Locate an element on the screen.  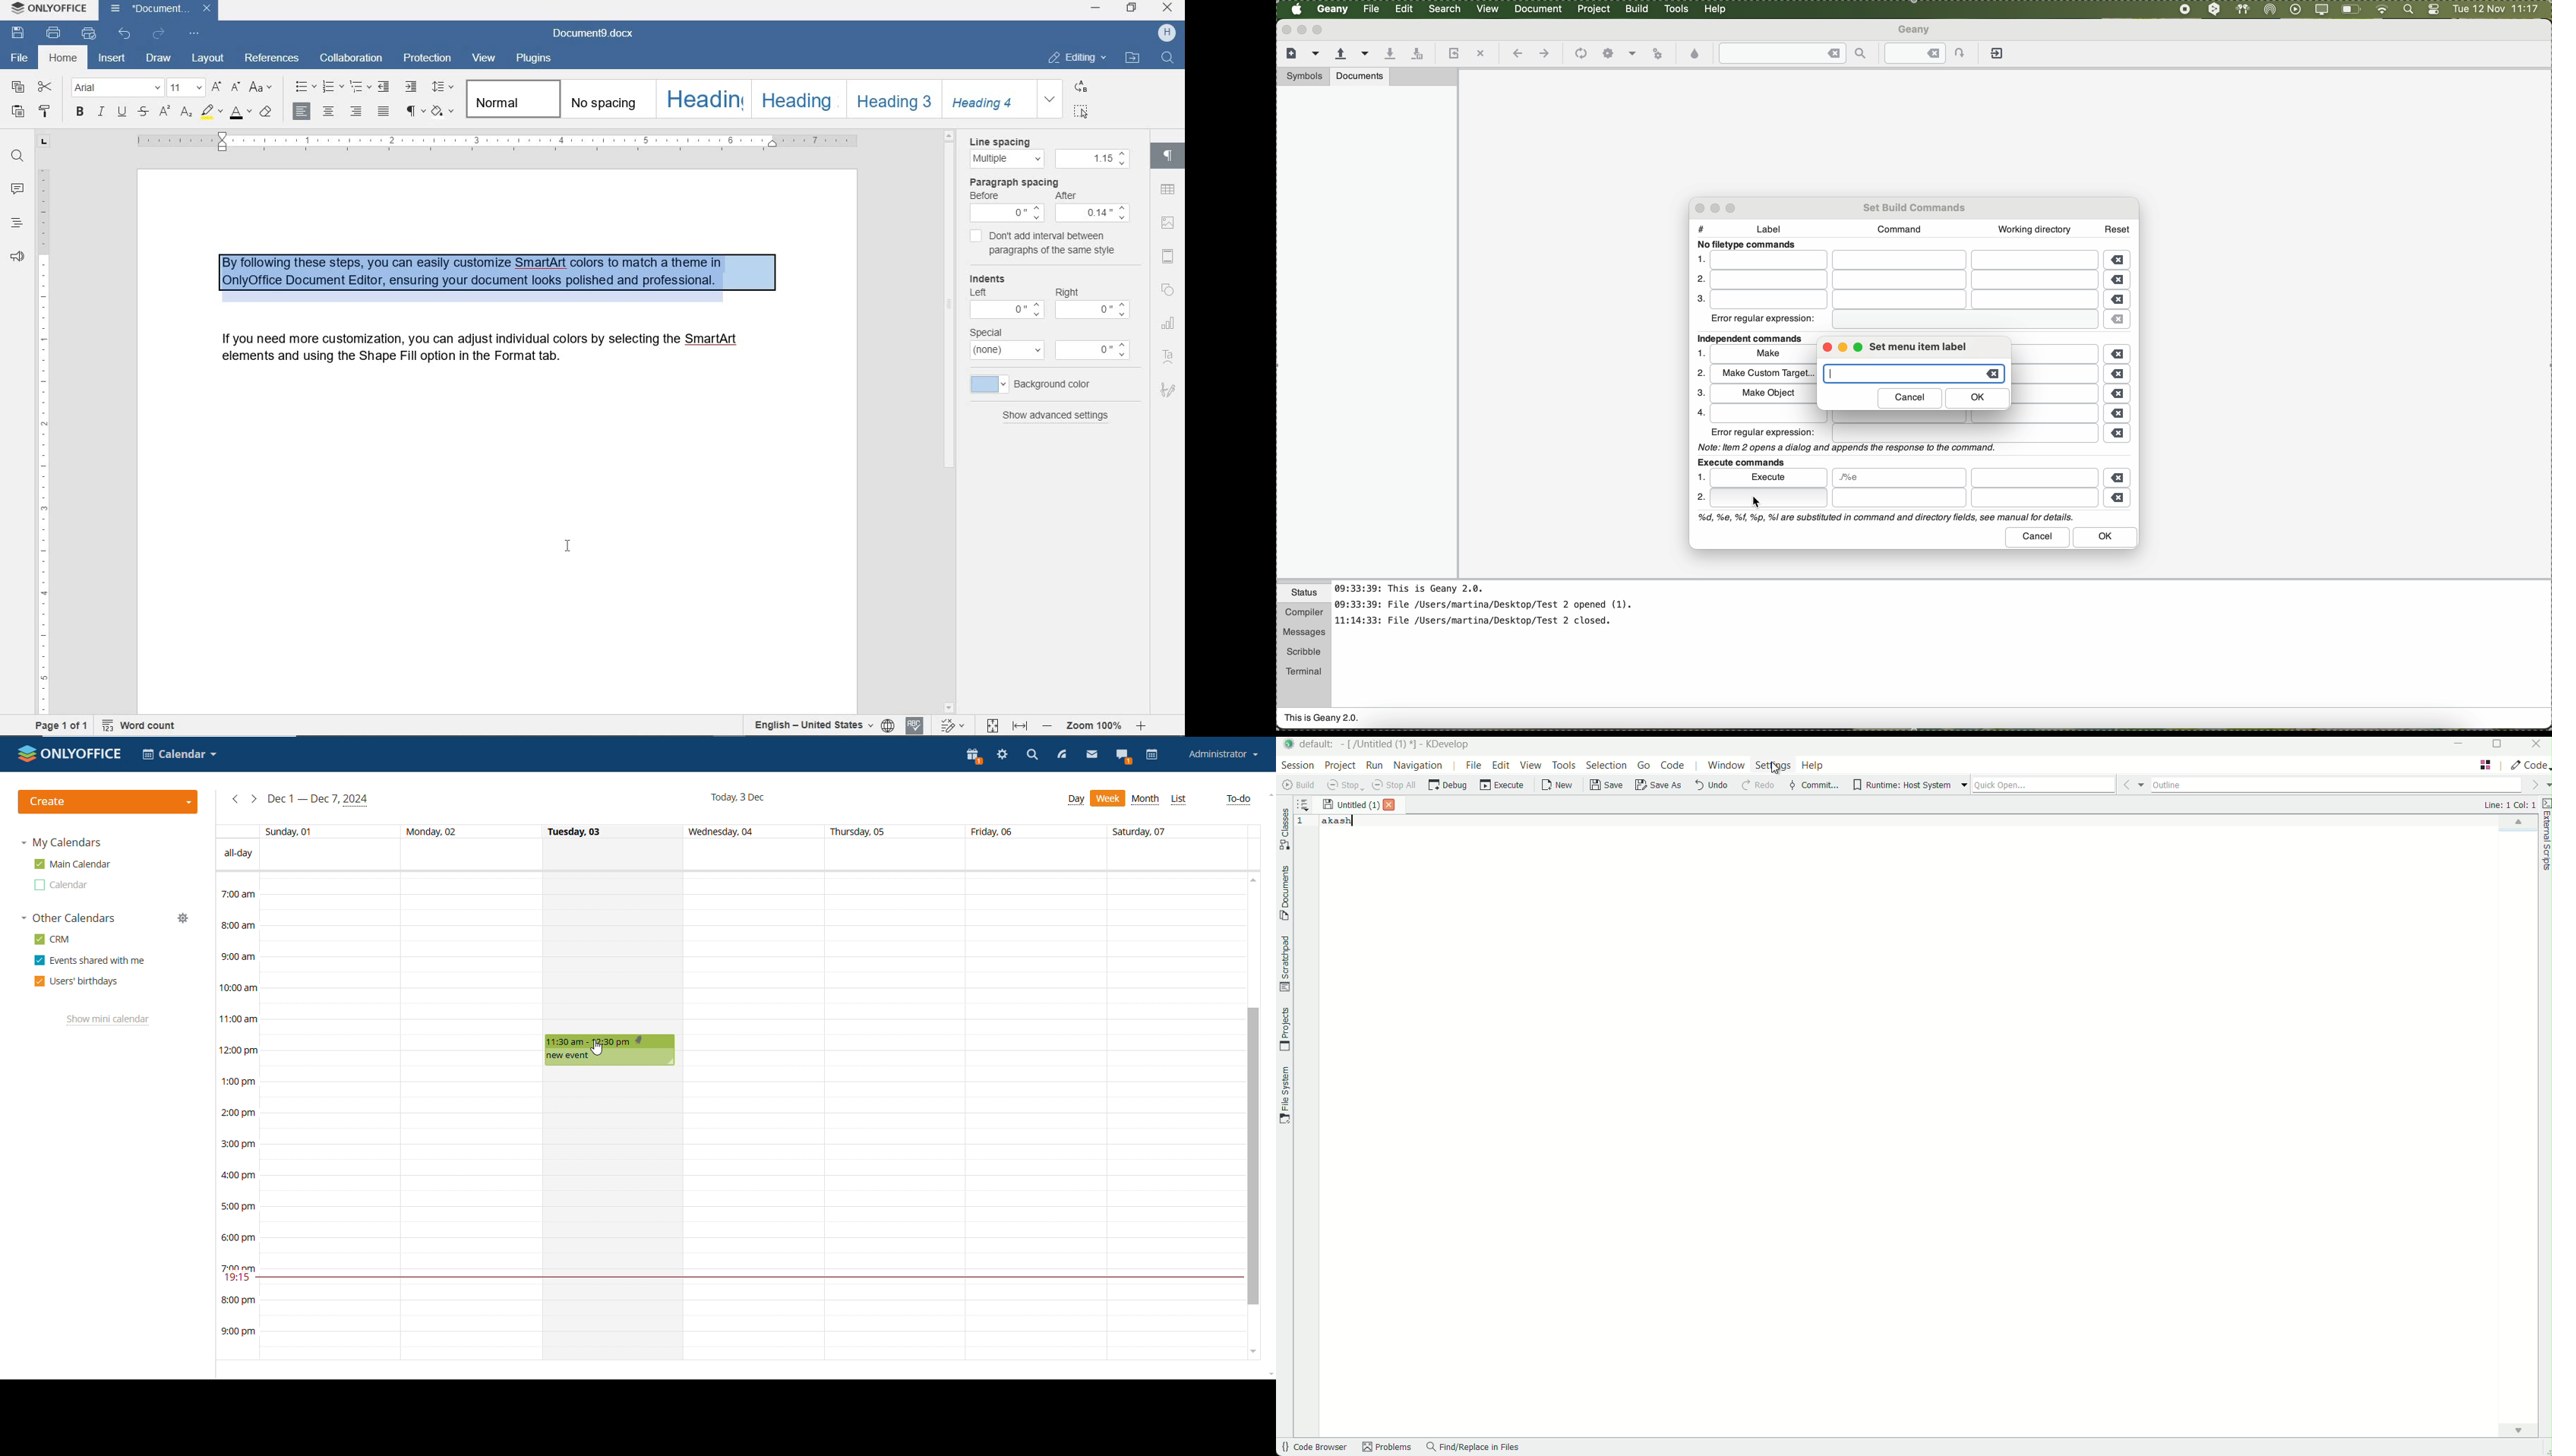
external scripts is located at coordinates (2544, 837).